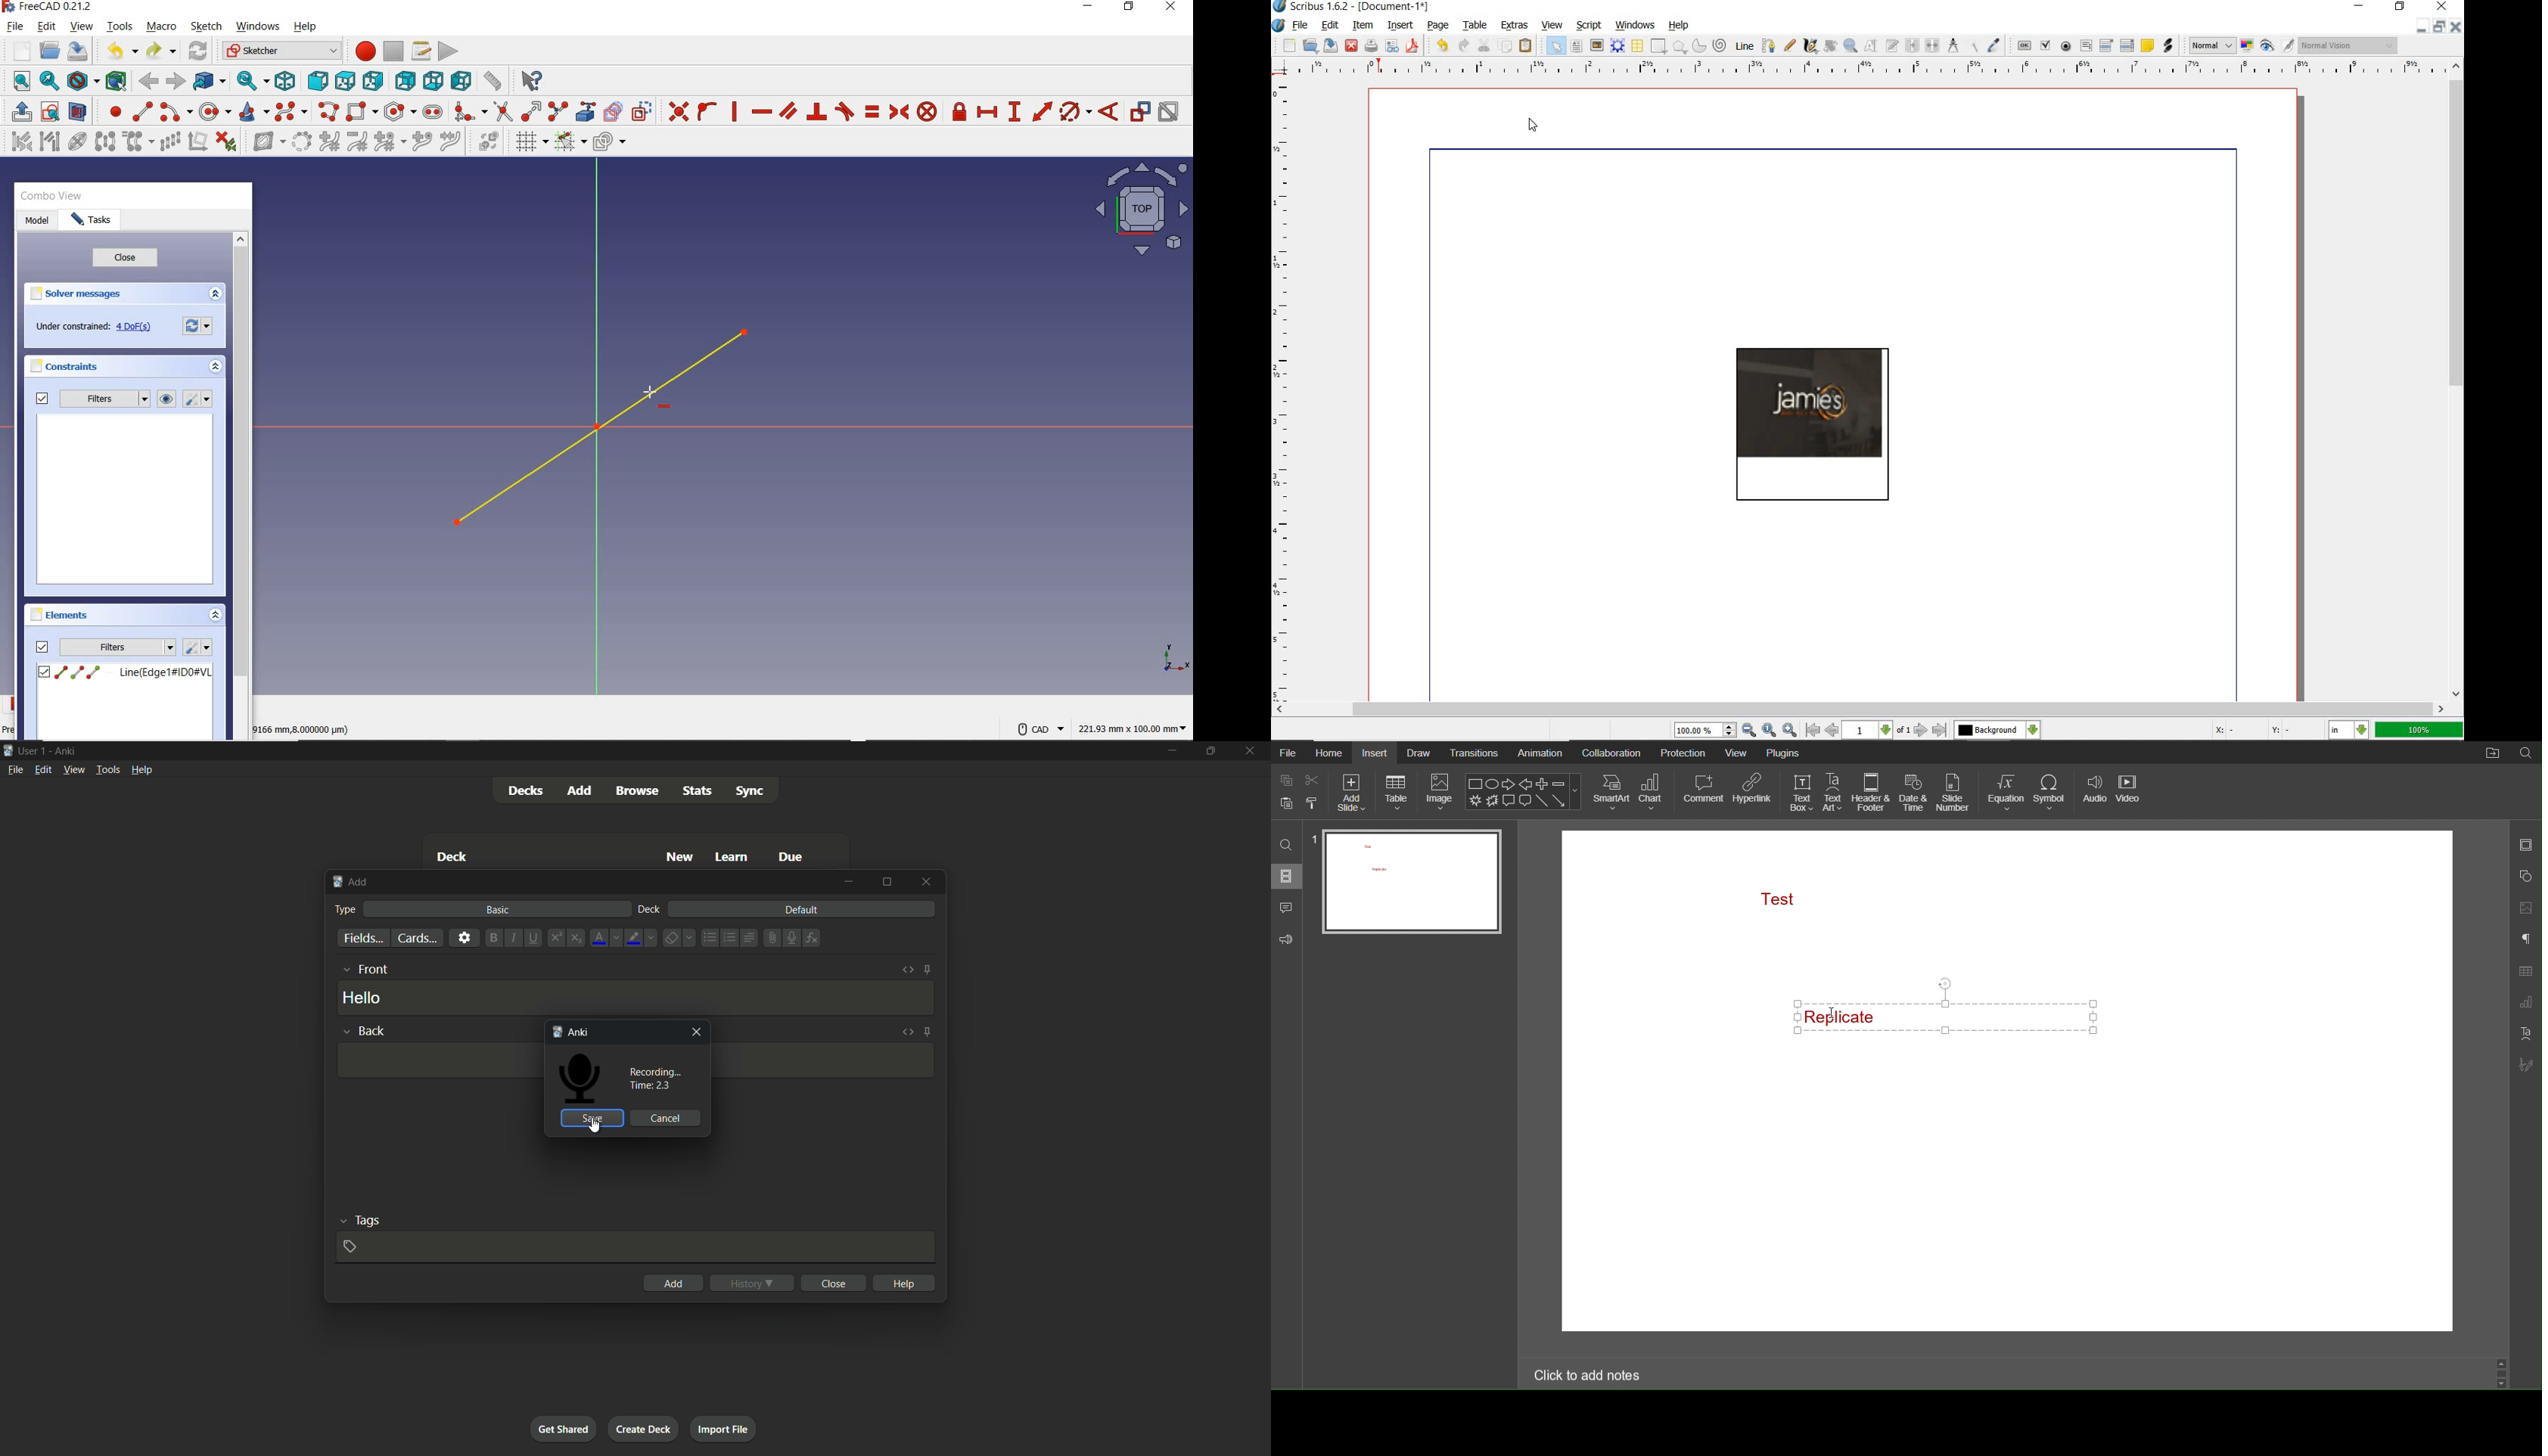  Describe the element at coordinates (1139, 210) in the screenshot. I see `sketch view` at that location.